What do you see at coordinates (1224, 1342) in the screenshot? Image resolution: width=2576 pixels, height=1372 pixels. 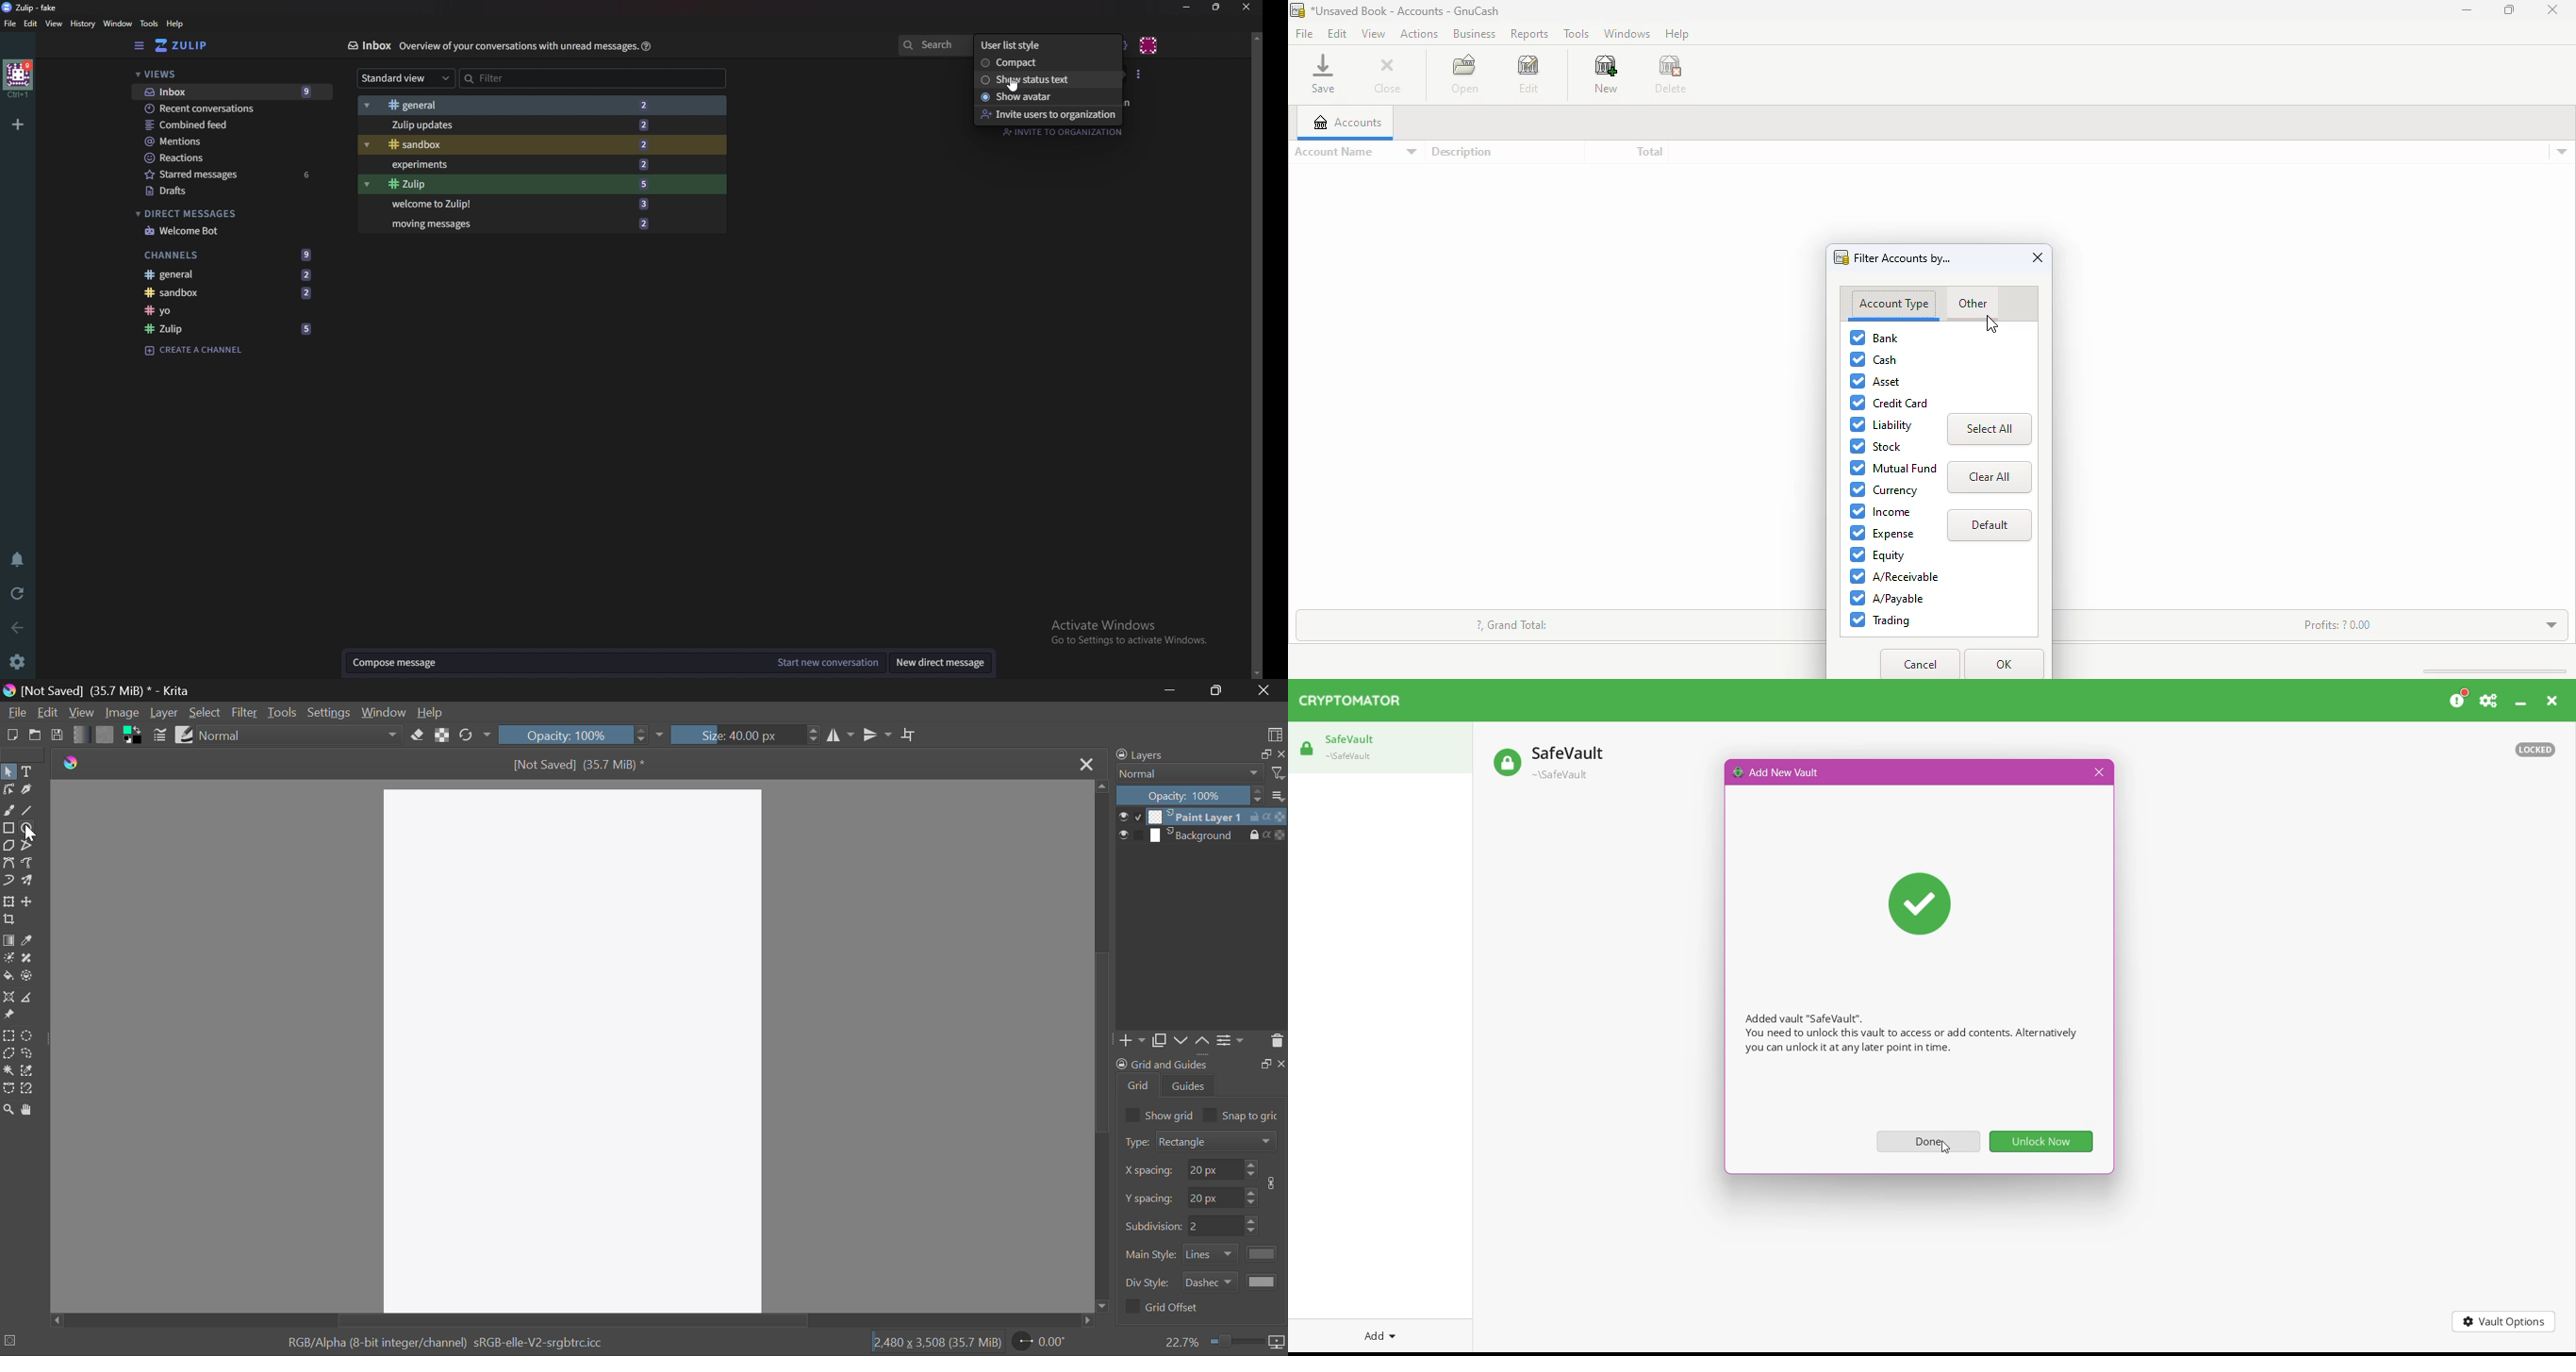 I see `Zoom` at bounding box center [1224, 1342].